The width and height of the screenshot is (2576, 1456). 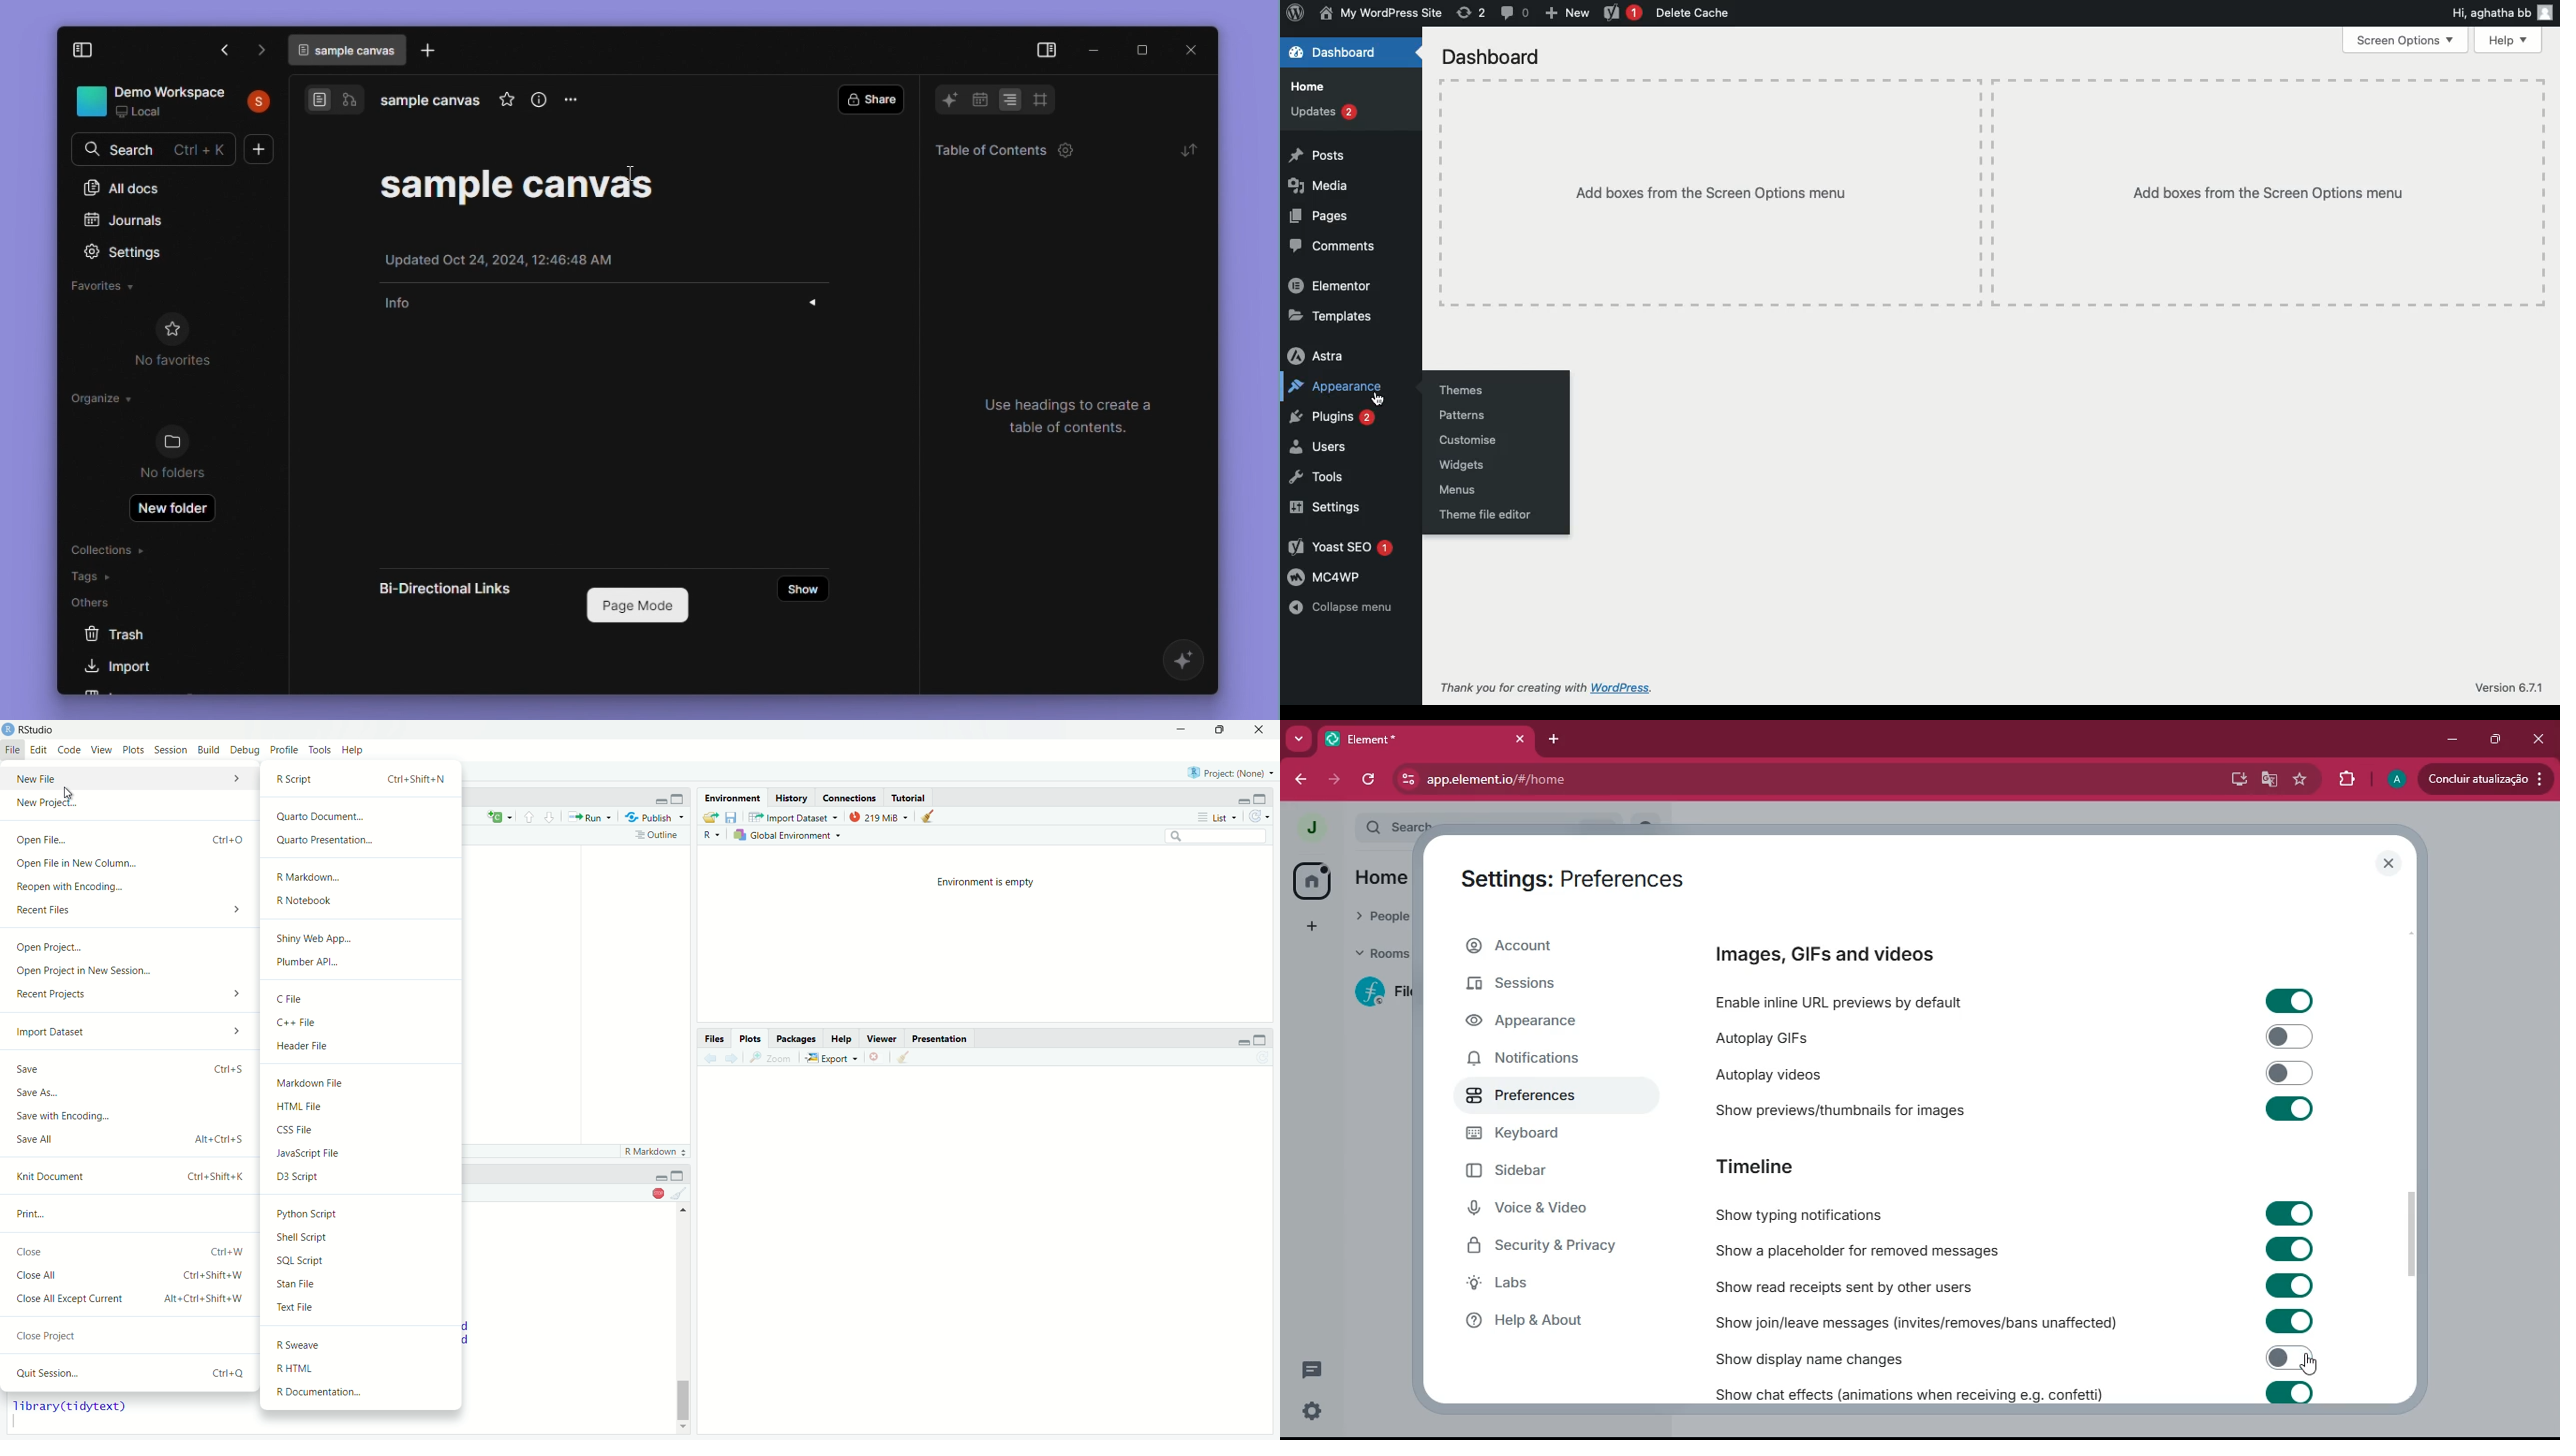 I want to click on notifications, so click(x=1523, y=1060).